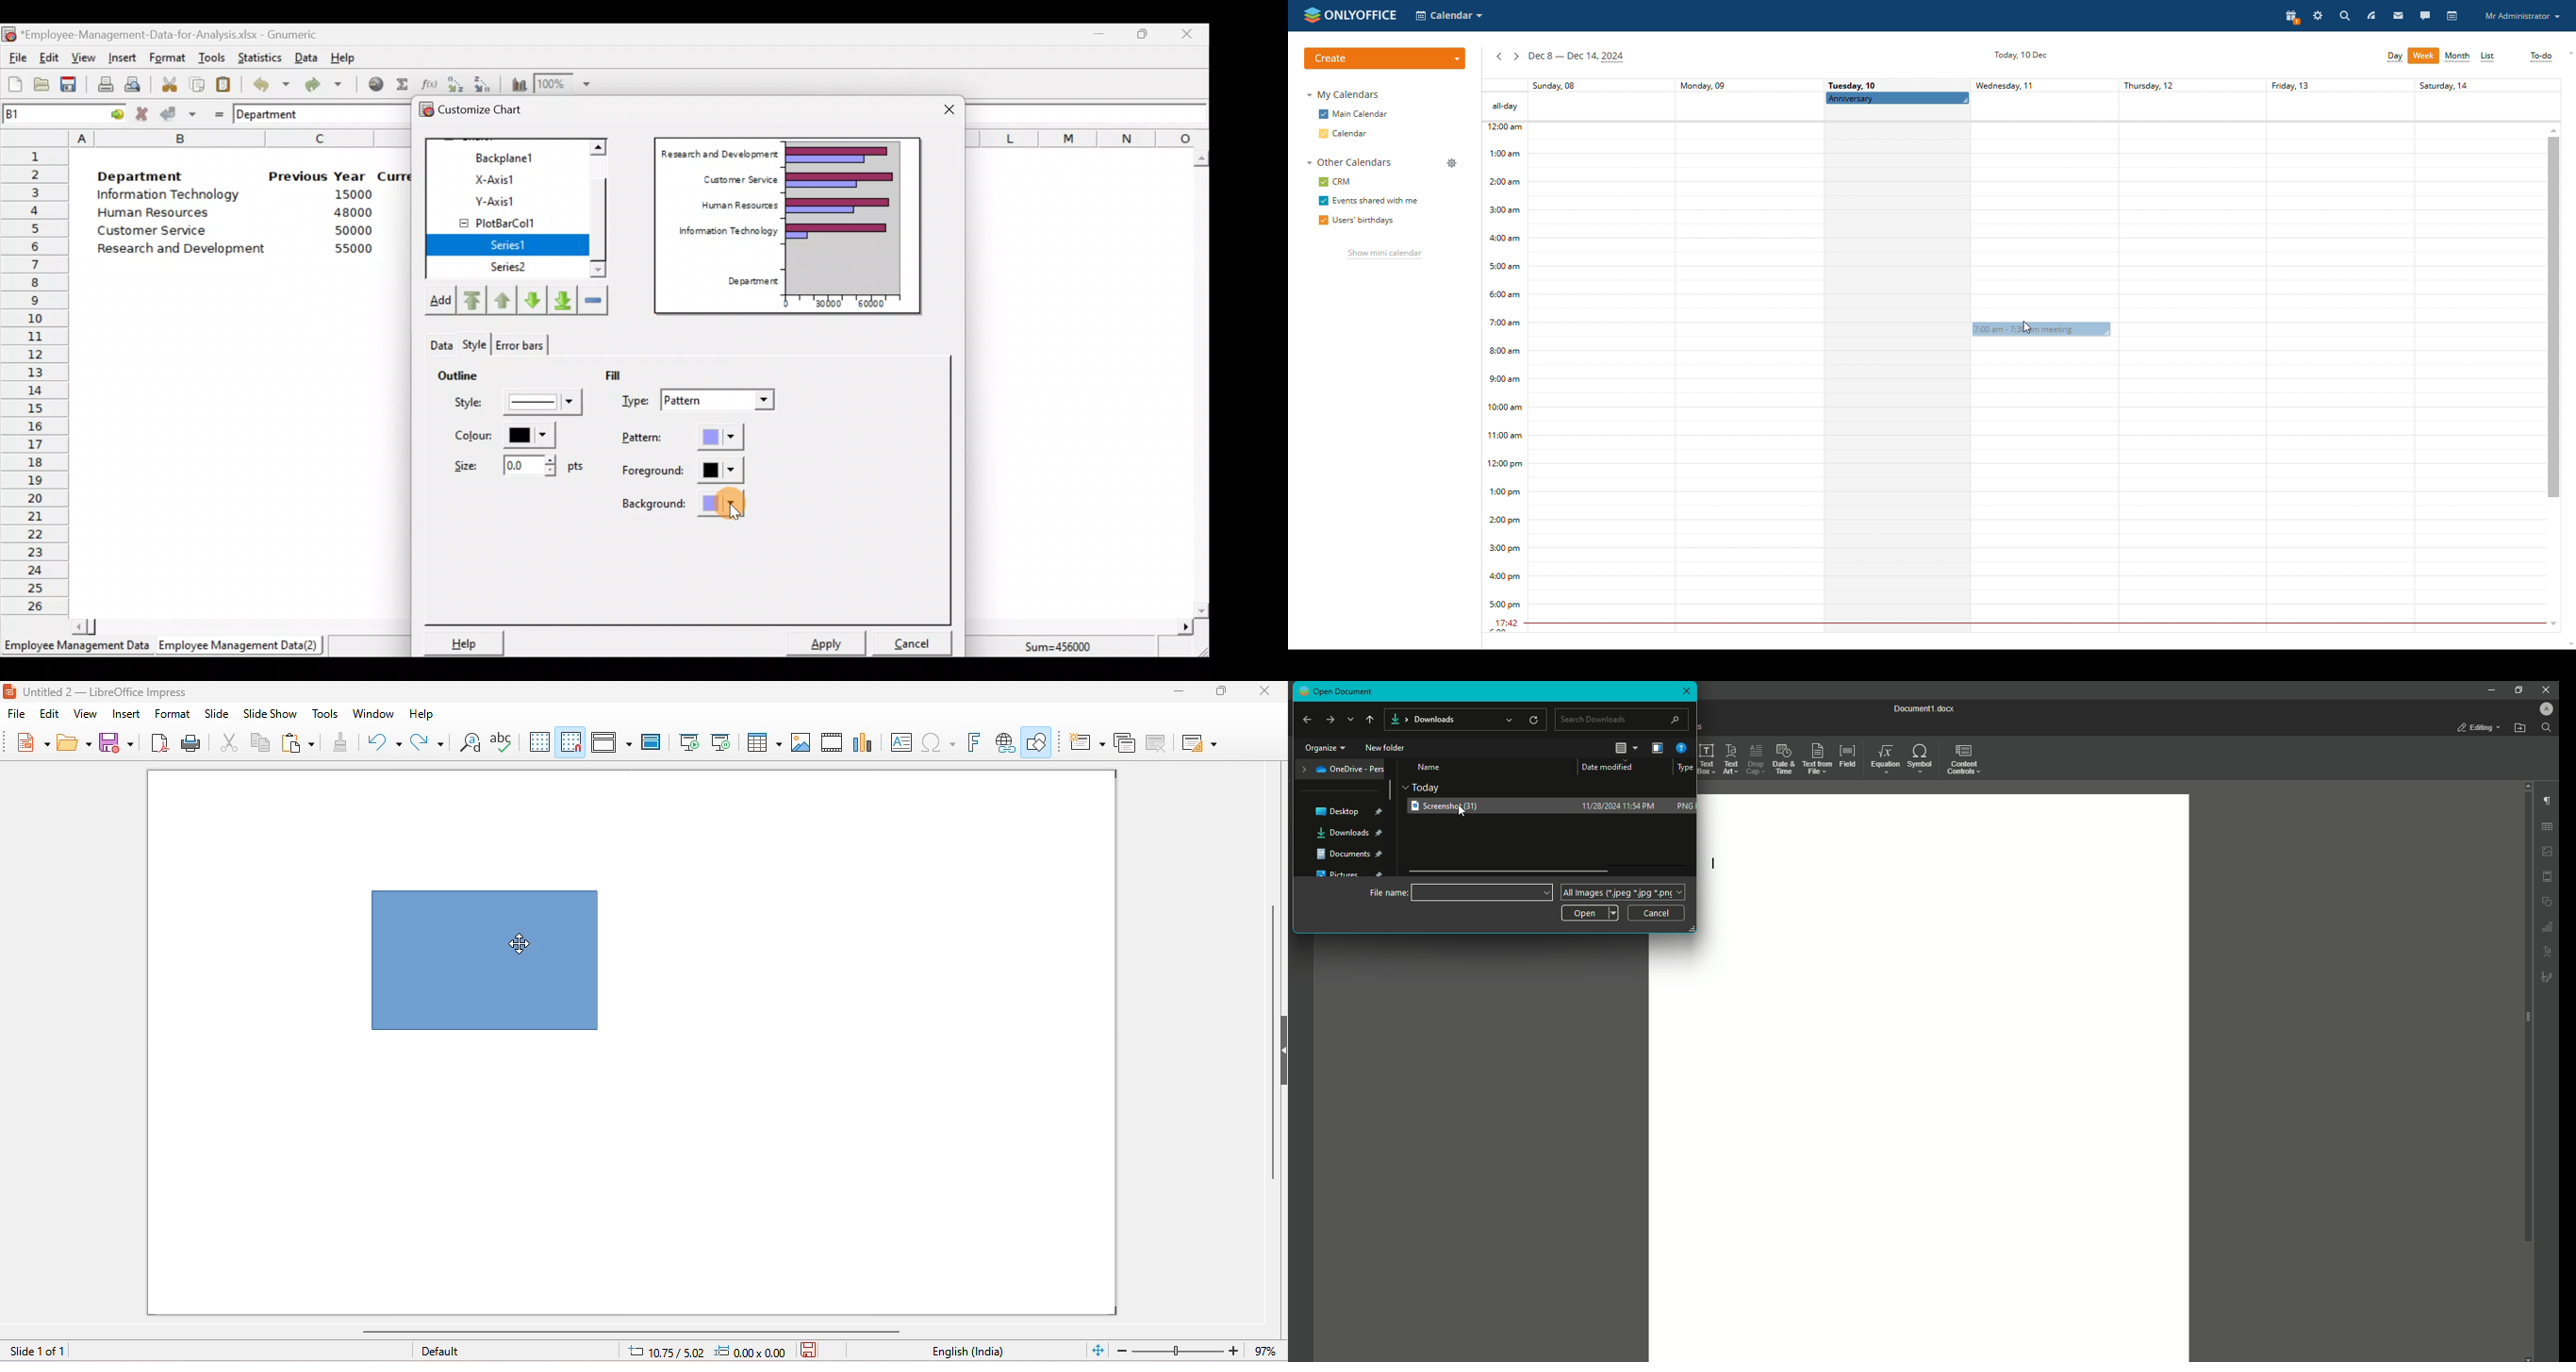 Image resolution: width=2576 pixels, height=1372 pixels. Describe the element at coordinates (1356, 221) in the screenshot. I see `users' birthdays` at that location.